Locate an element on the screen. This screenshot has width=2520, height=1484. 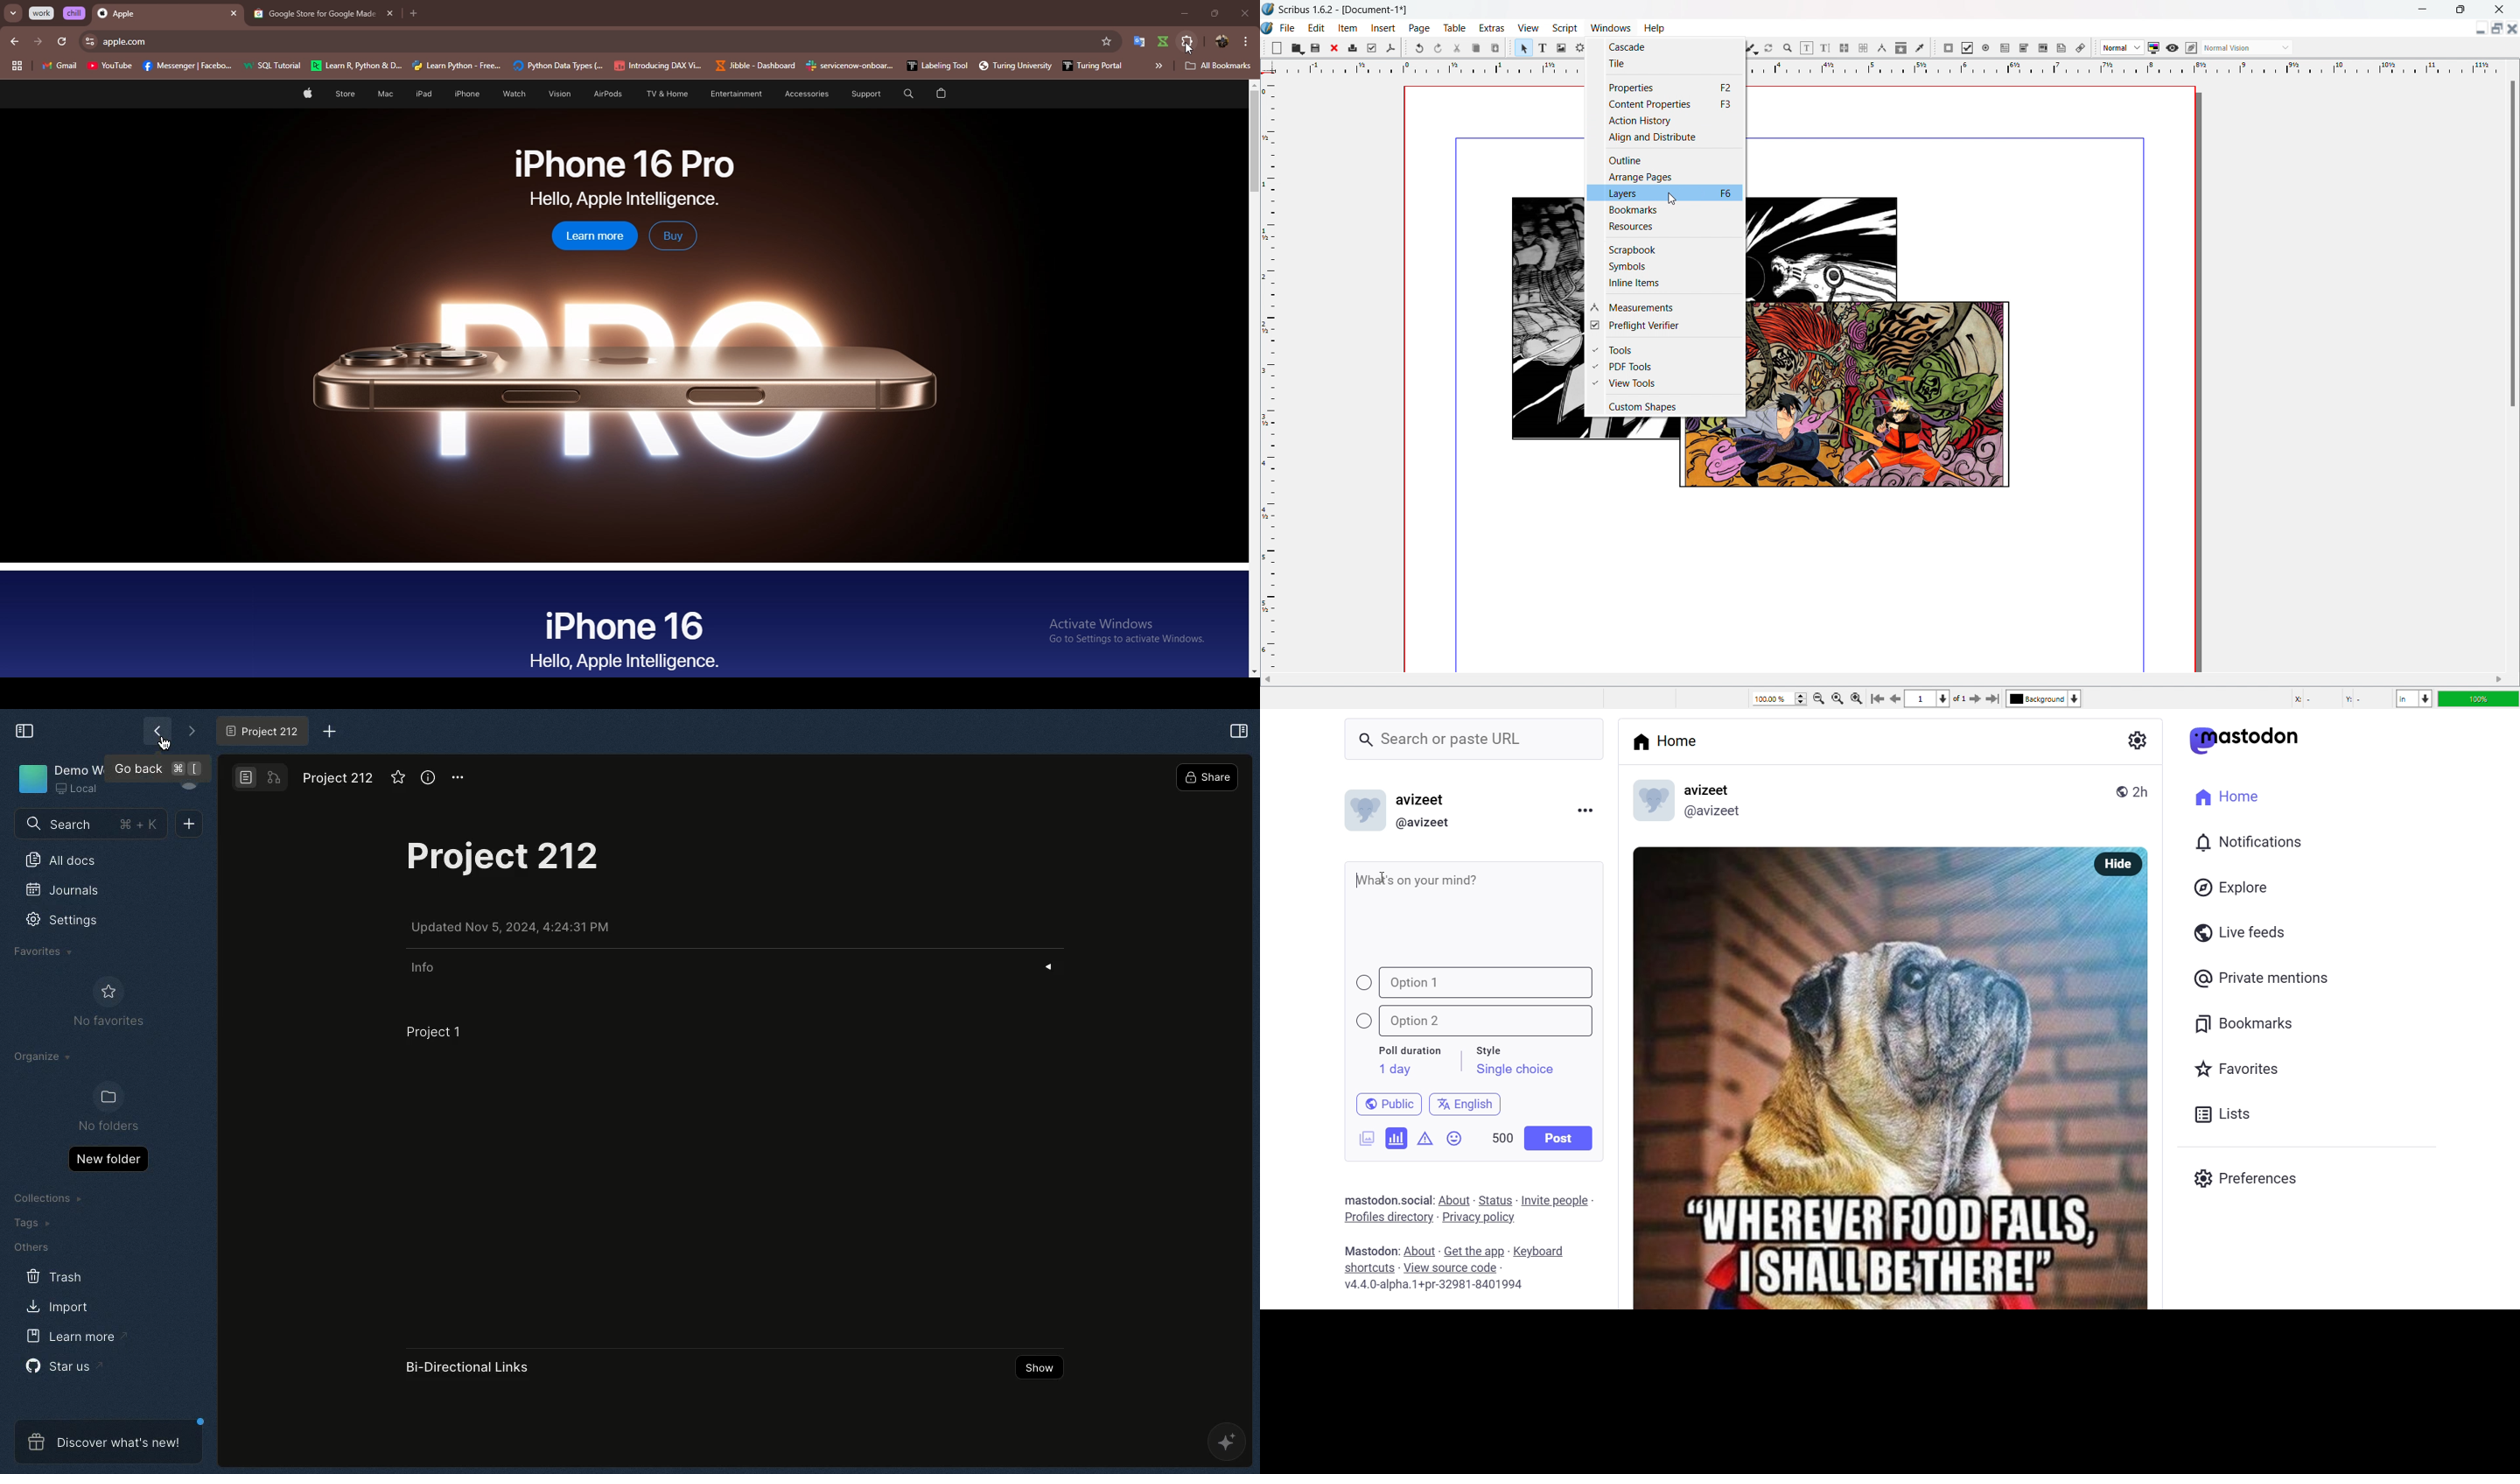
link the annotation is located at coordinates (2080, 48).